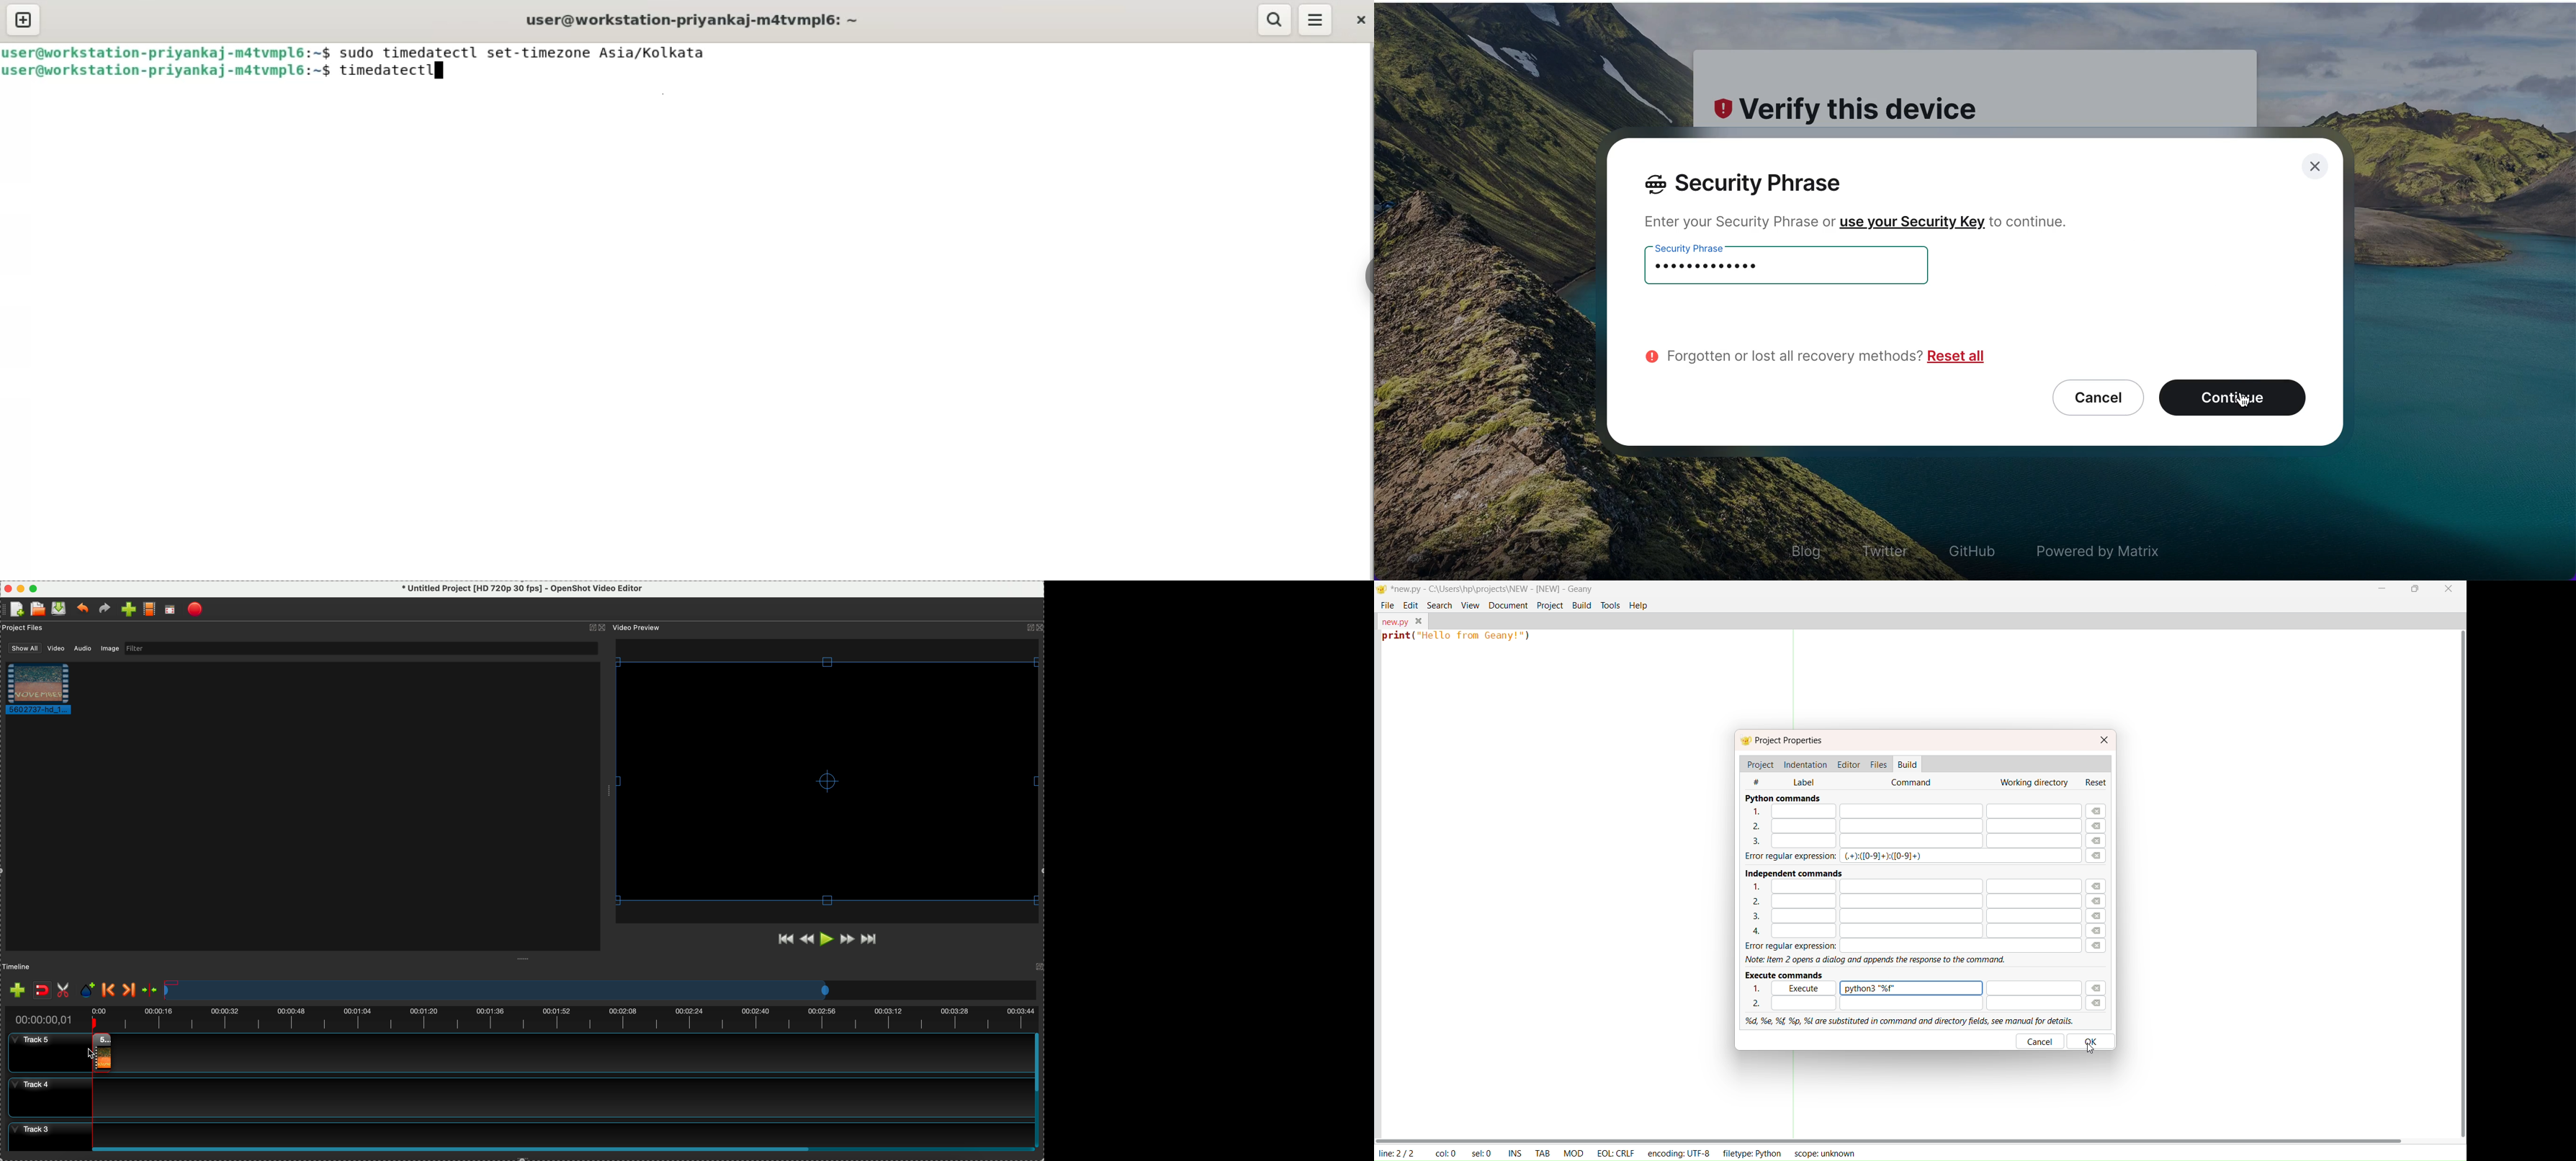 The image size is (2576, 1176). I want to click on Horizontal scroll bar, so click(563, 1149).